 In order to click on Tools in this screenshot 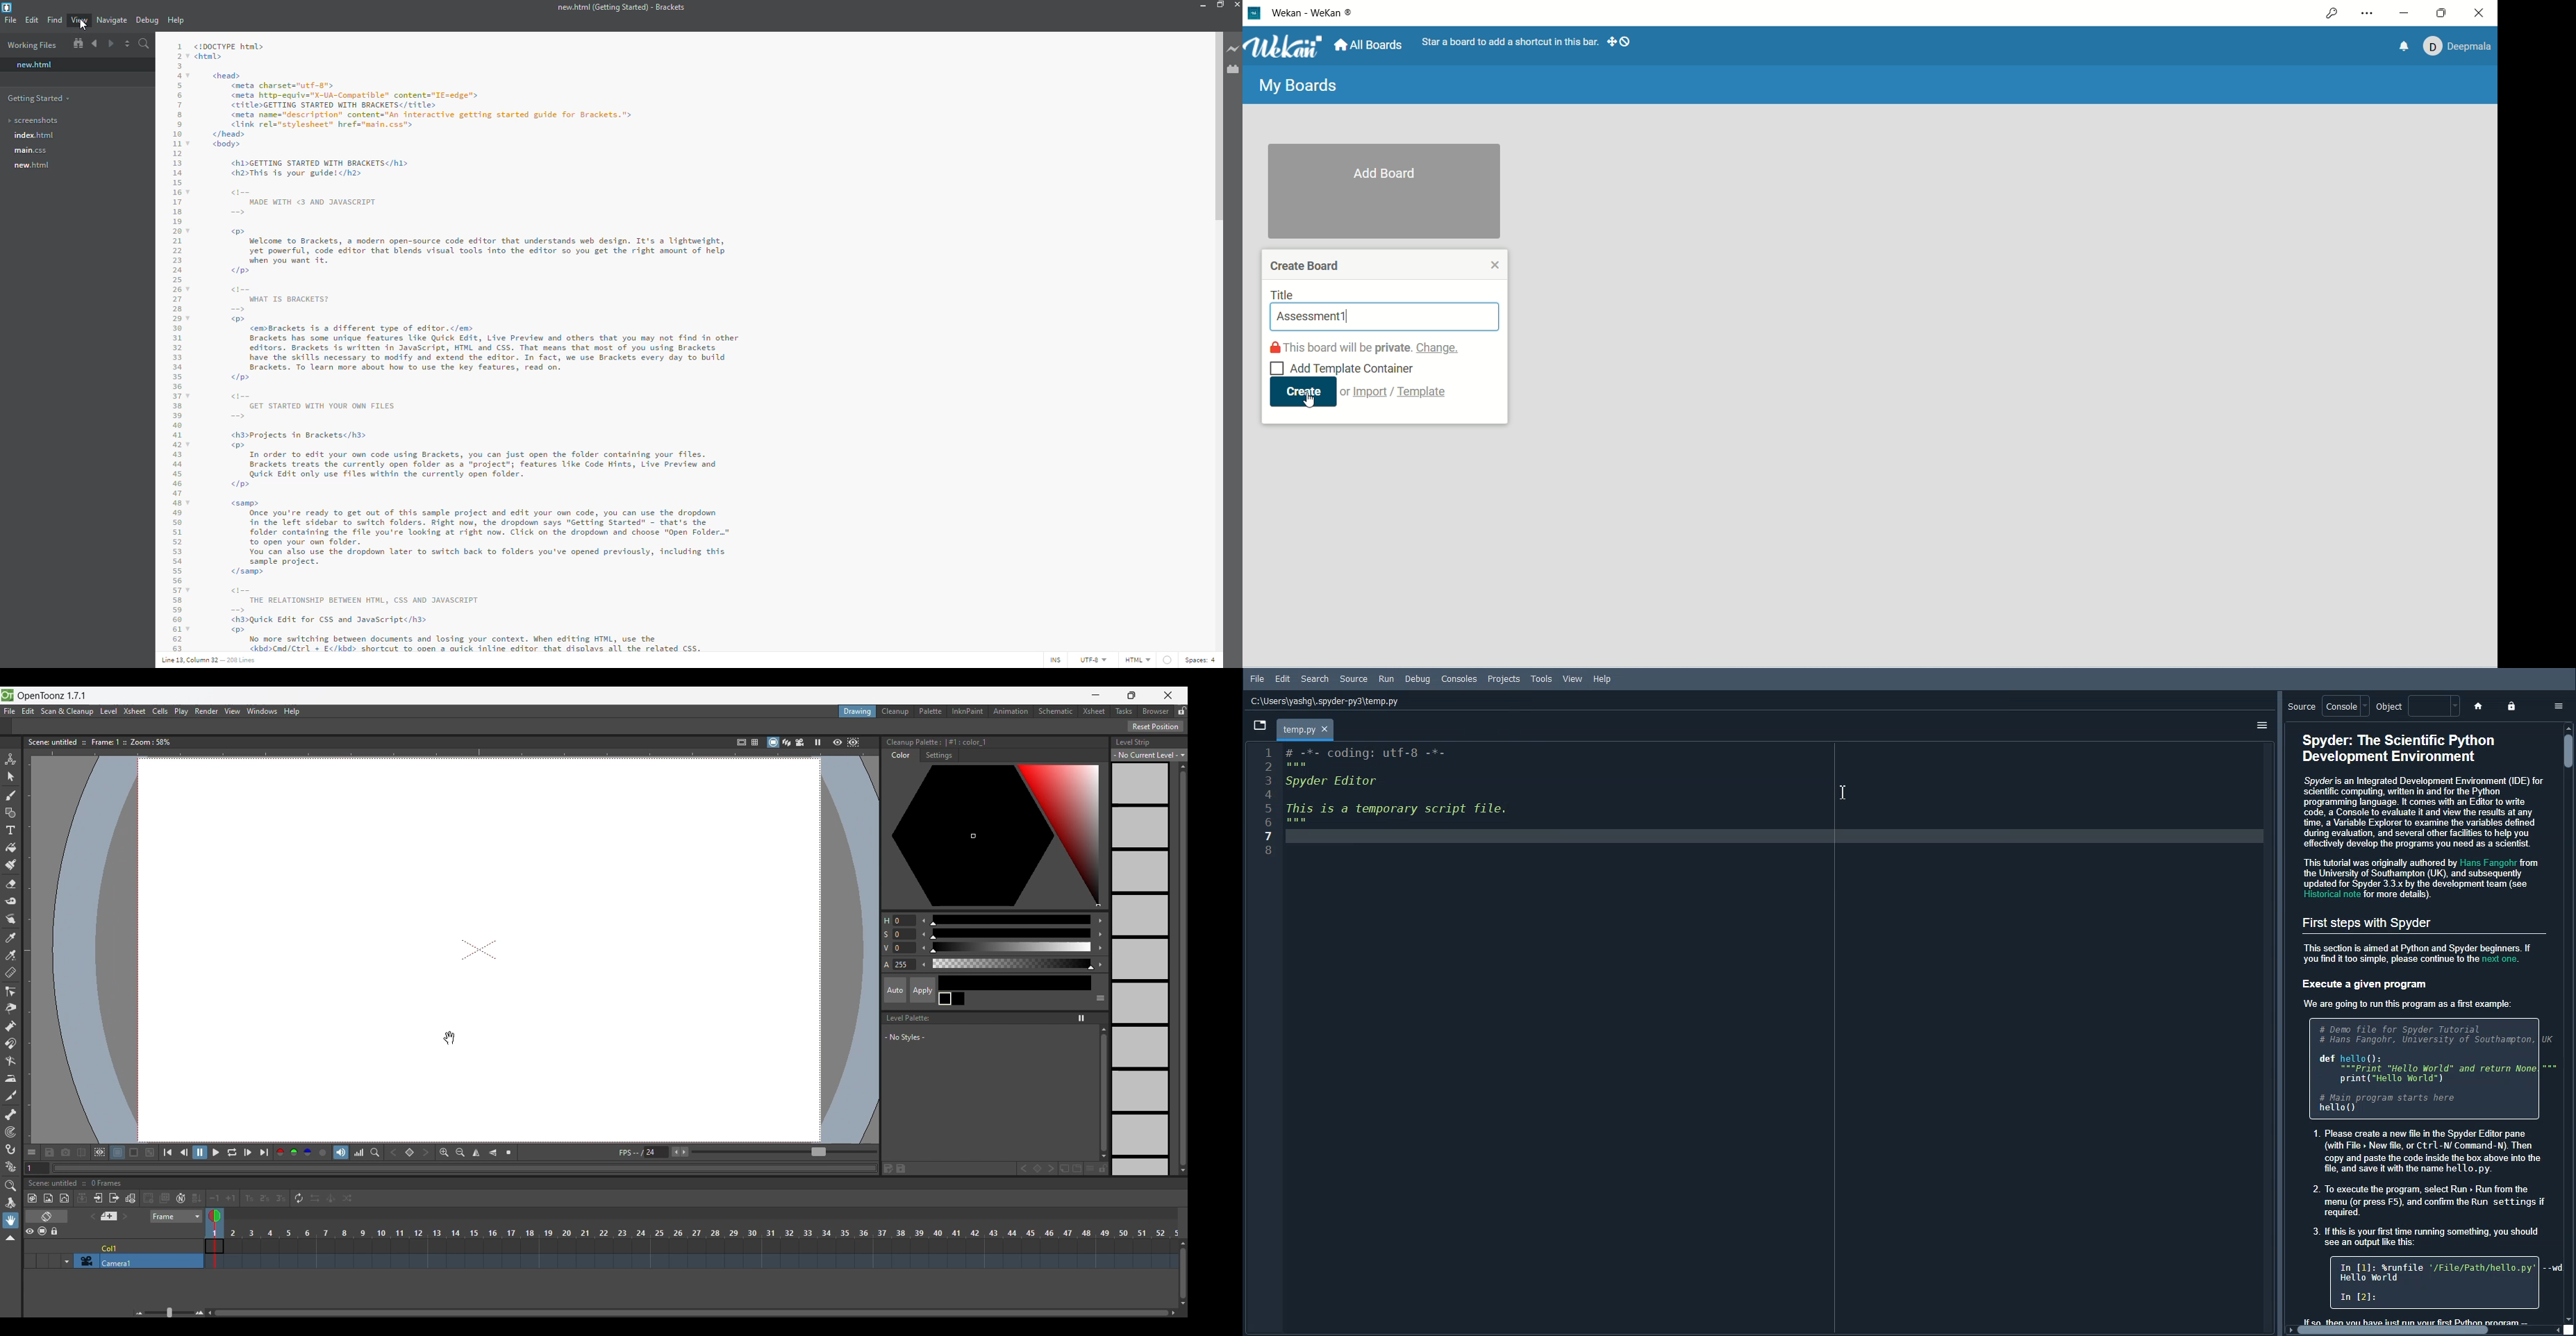, I will do `click(1542, 678)`.